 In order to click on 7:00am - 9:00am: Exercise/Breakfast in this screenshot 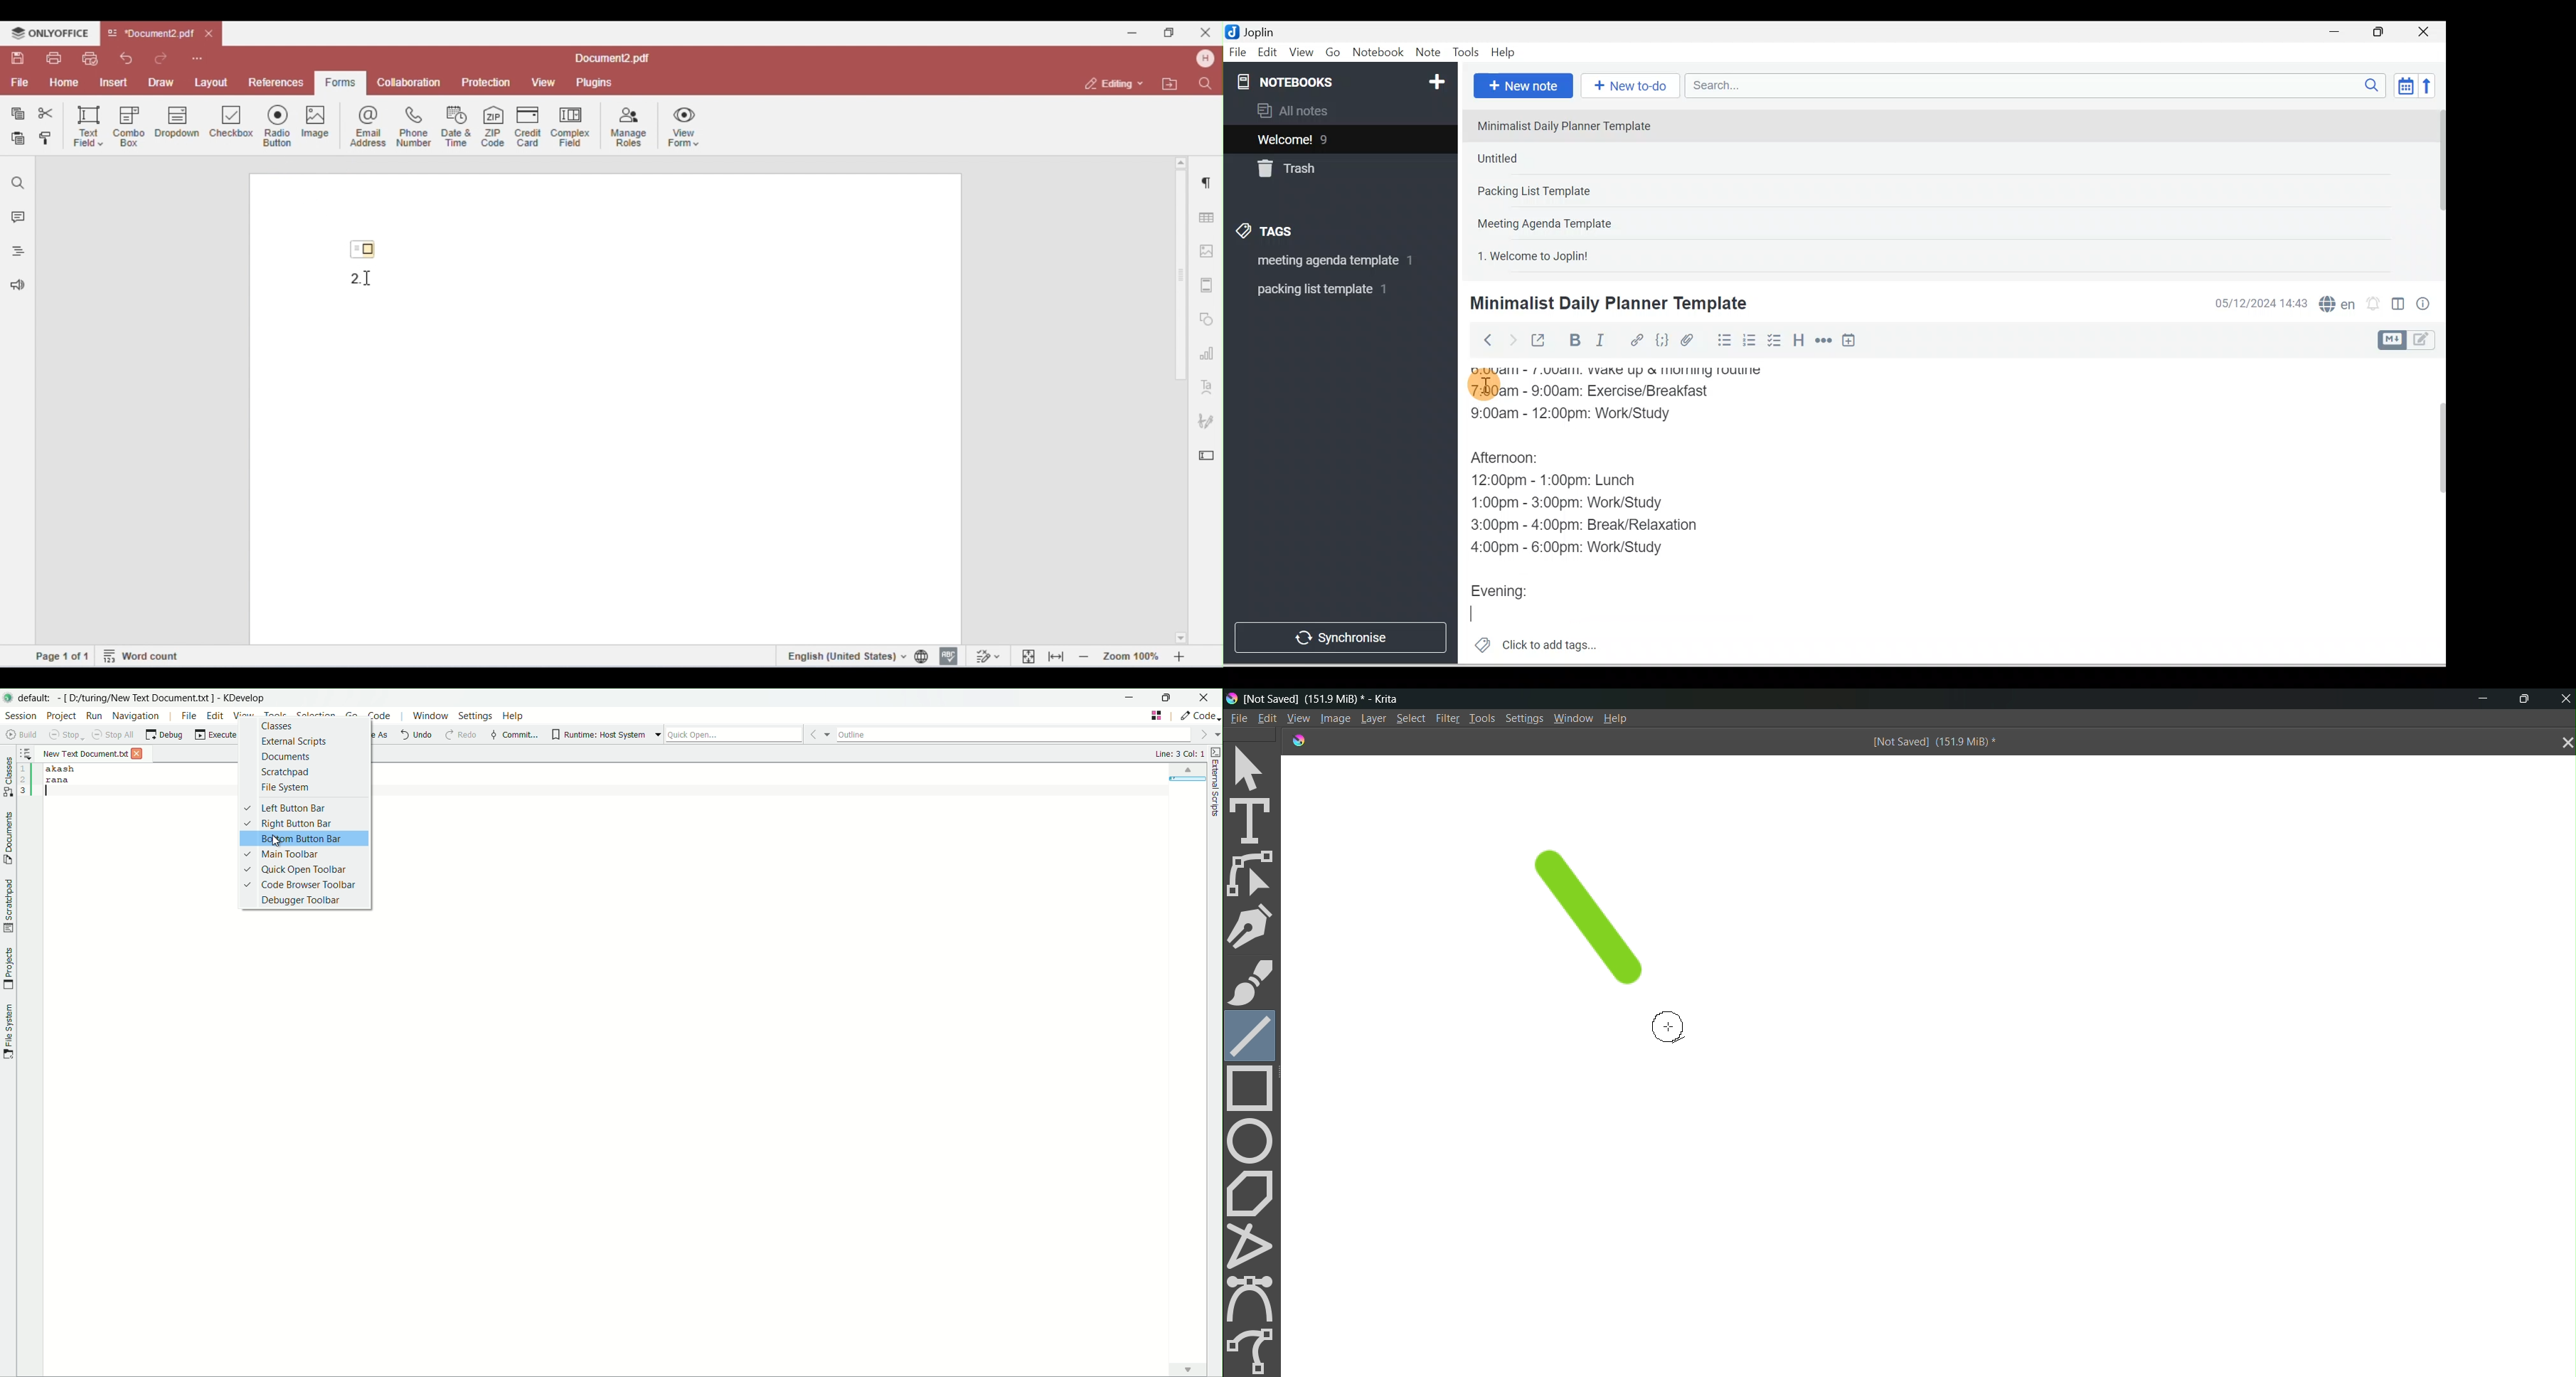, I will do `click(1606, 391)`.